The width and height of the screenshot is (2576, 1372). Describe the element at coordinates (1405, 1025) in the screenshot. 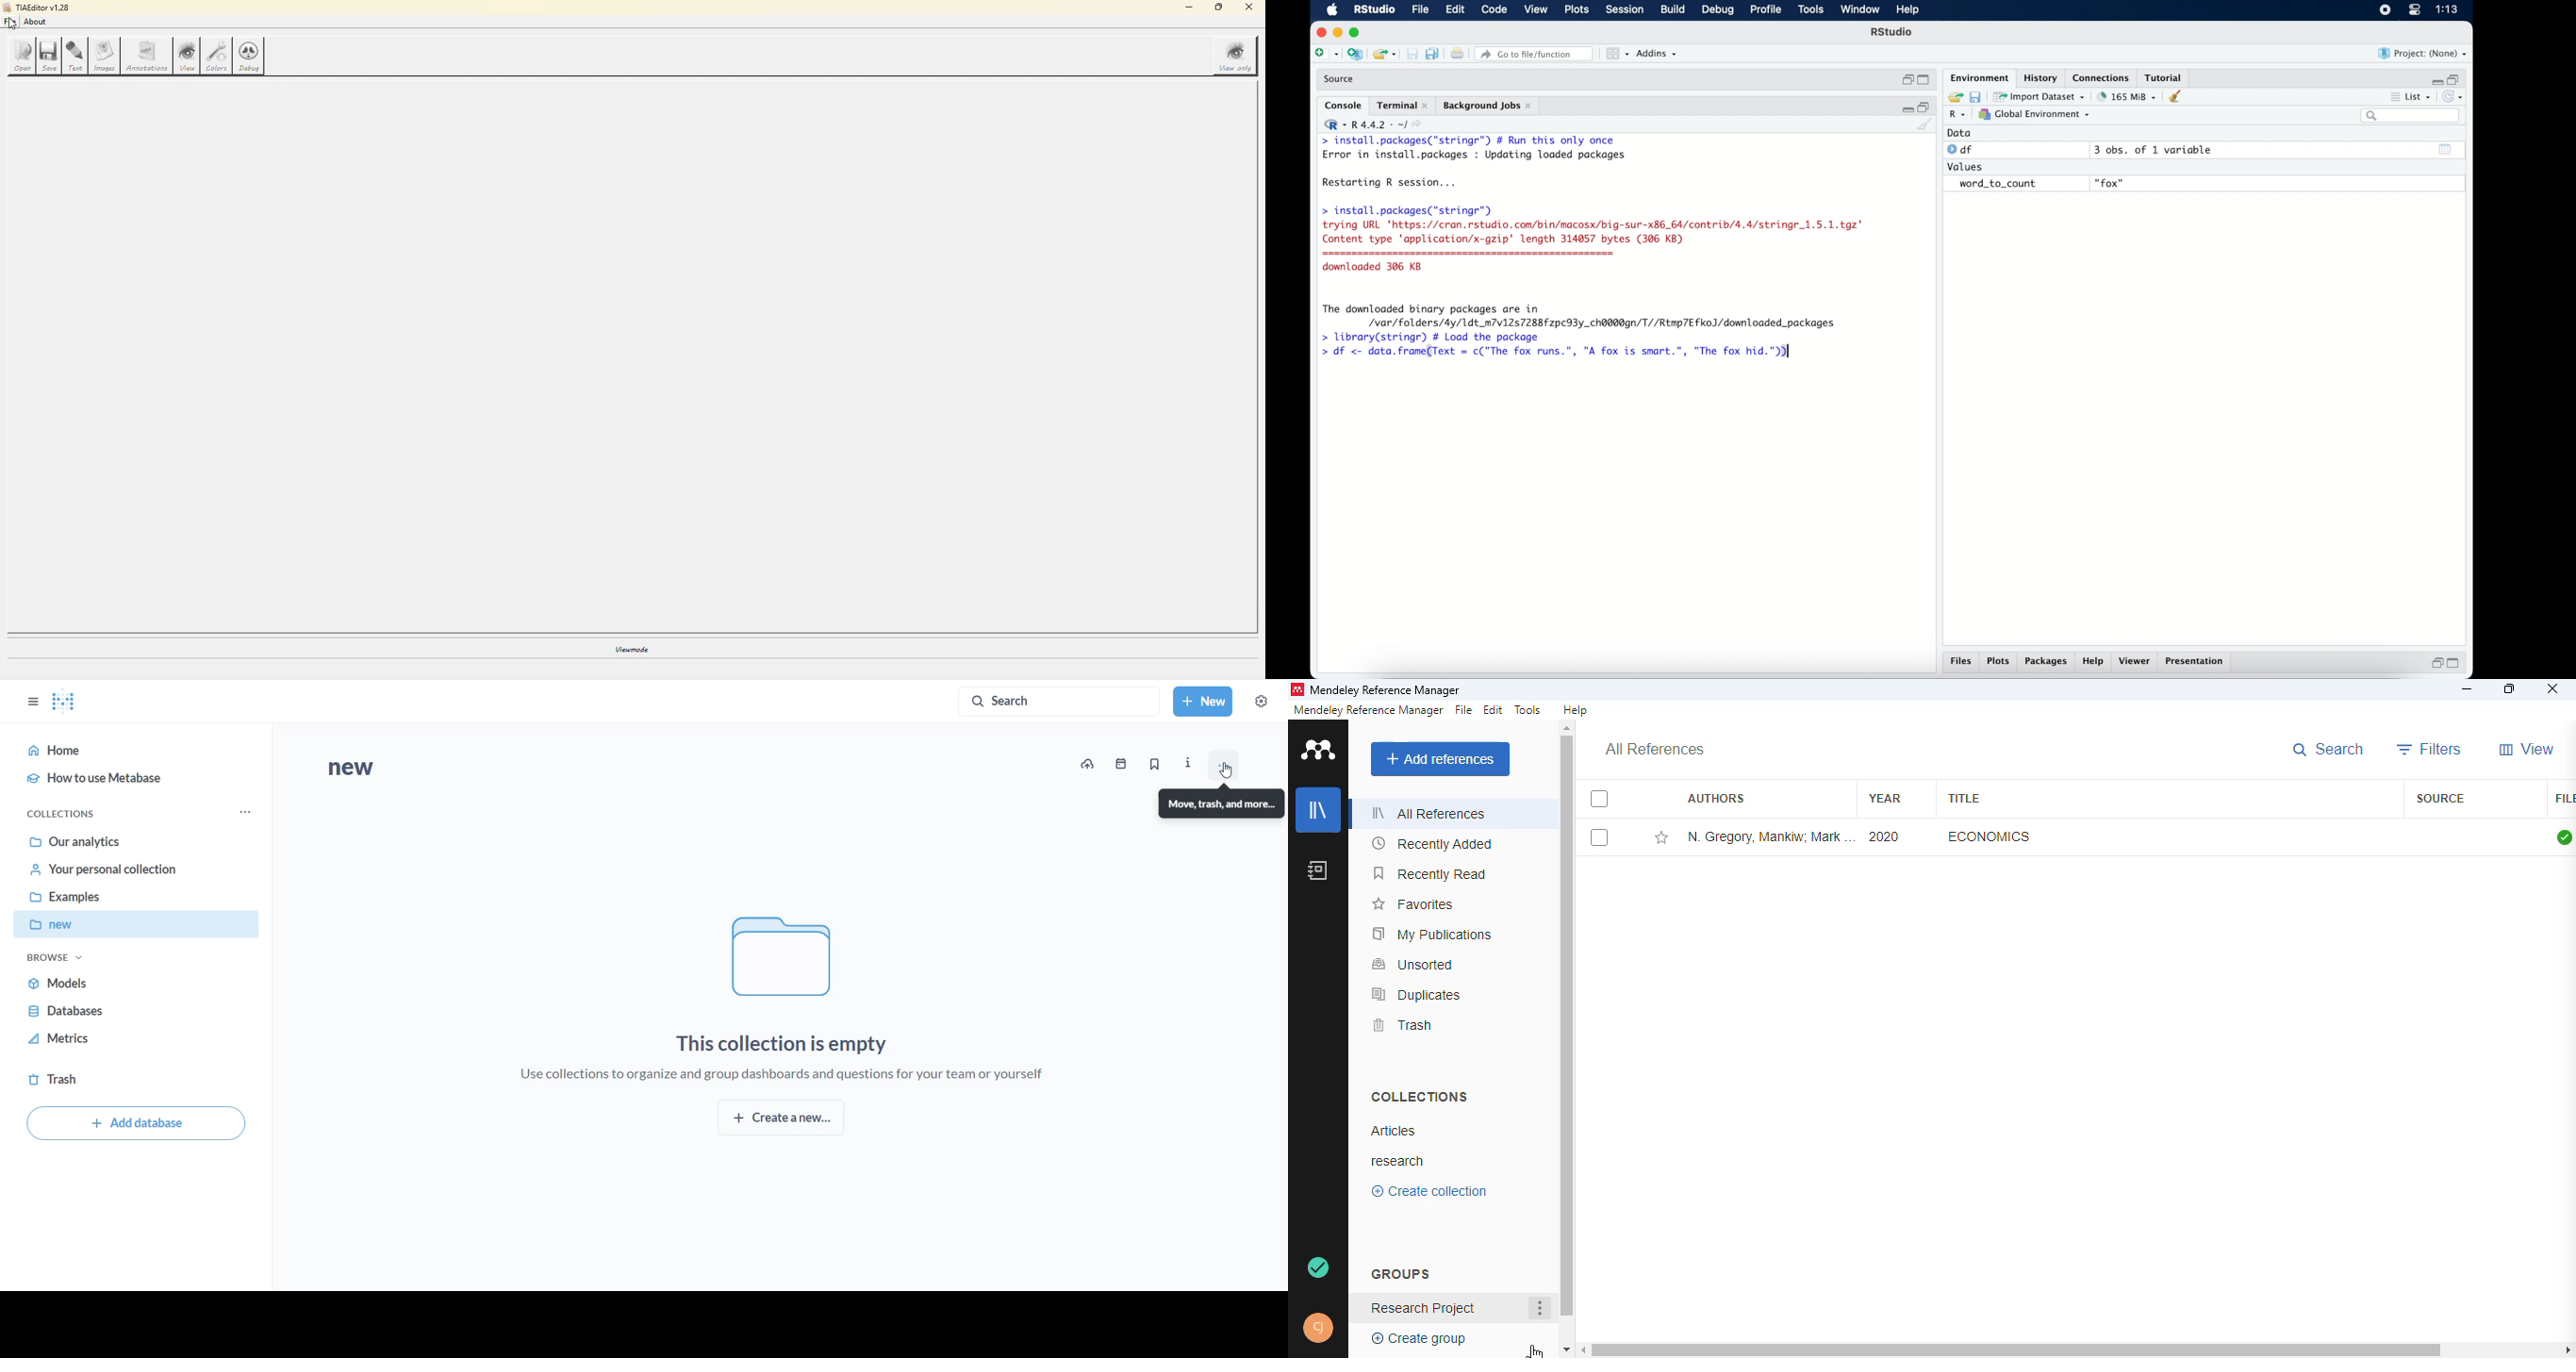

I see `trash` at that location.